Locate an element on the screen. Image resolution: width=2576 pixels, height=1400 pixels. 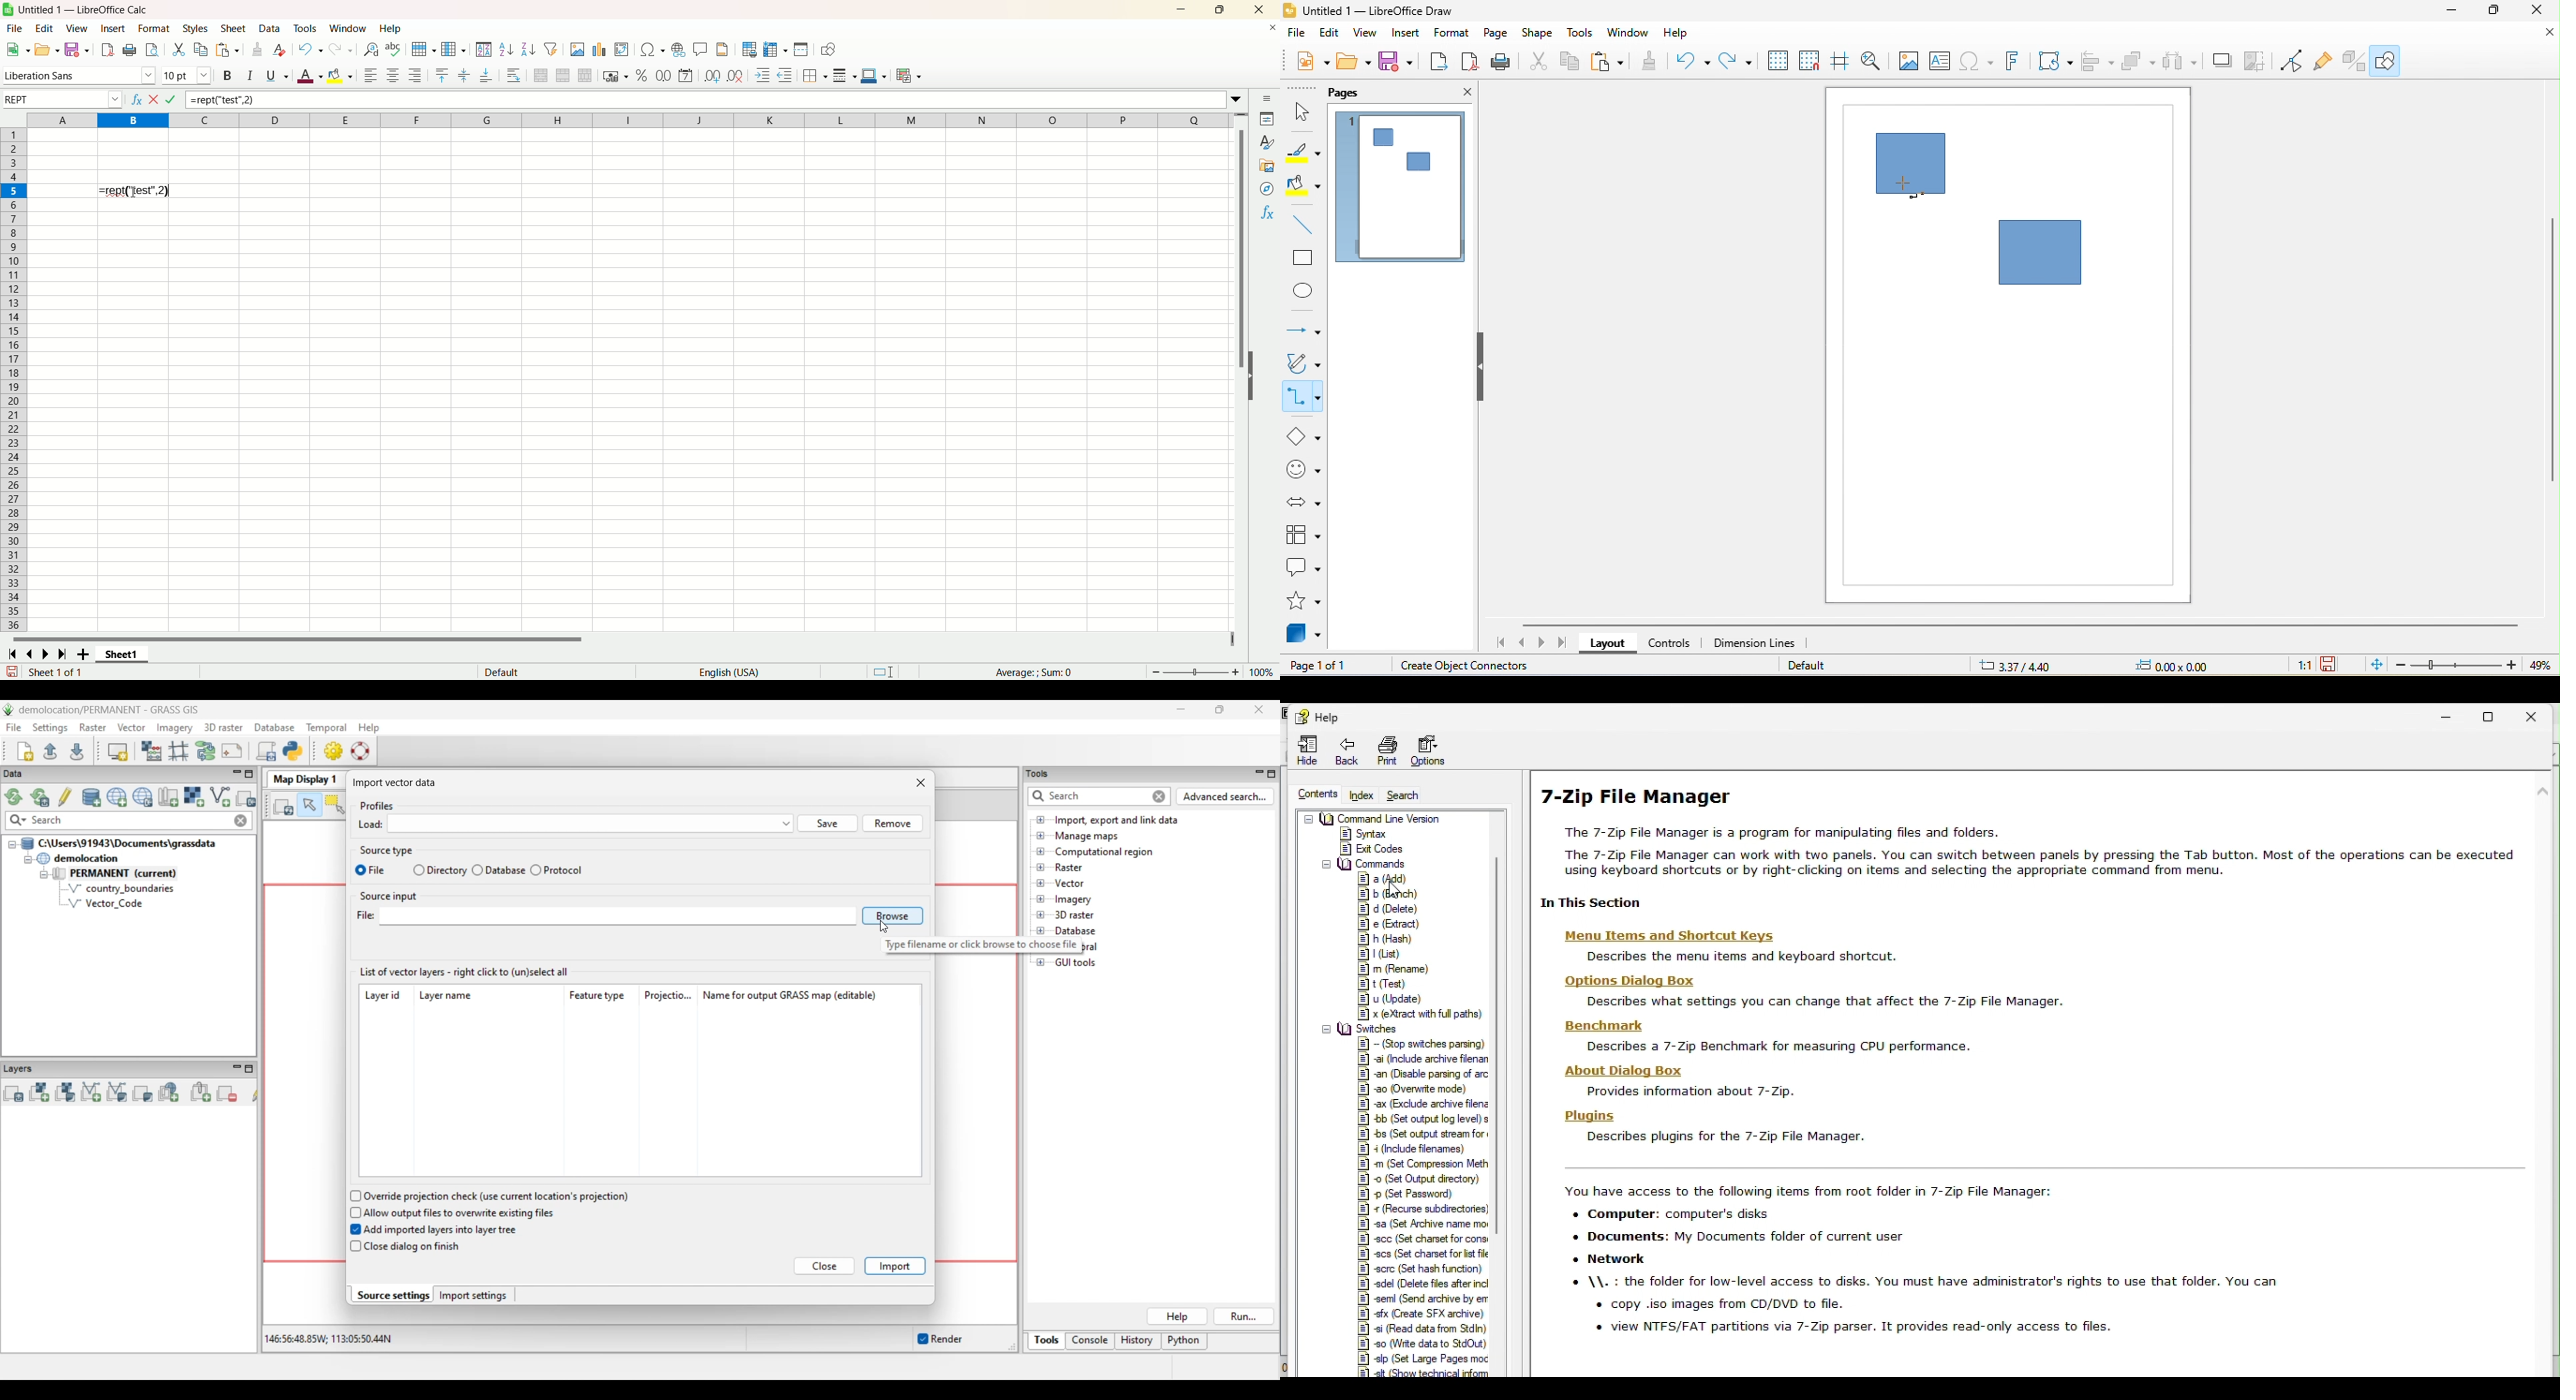
center vertically is located at coordinates (465, 74).